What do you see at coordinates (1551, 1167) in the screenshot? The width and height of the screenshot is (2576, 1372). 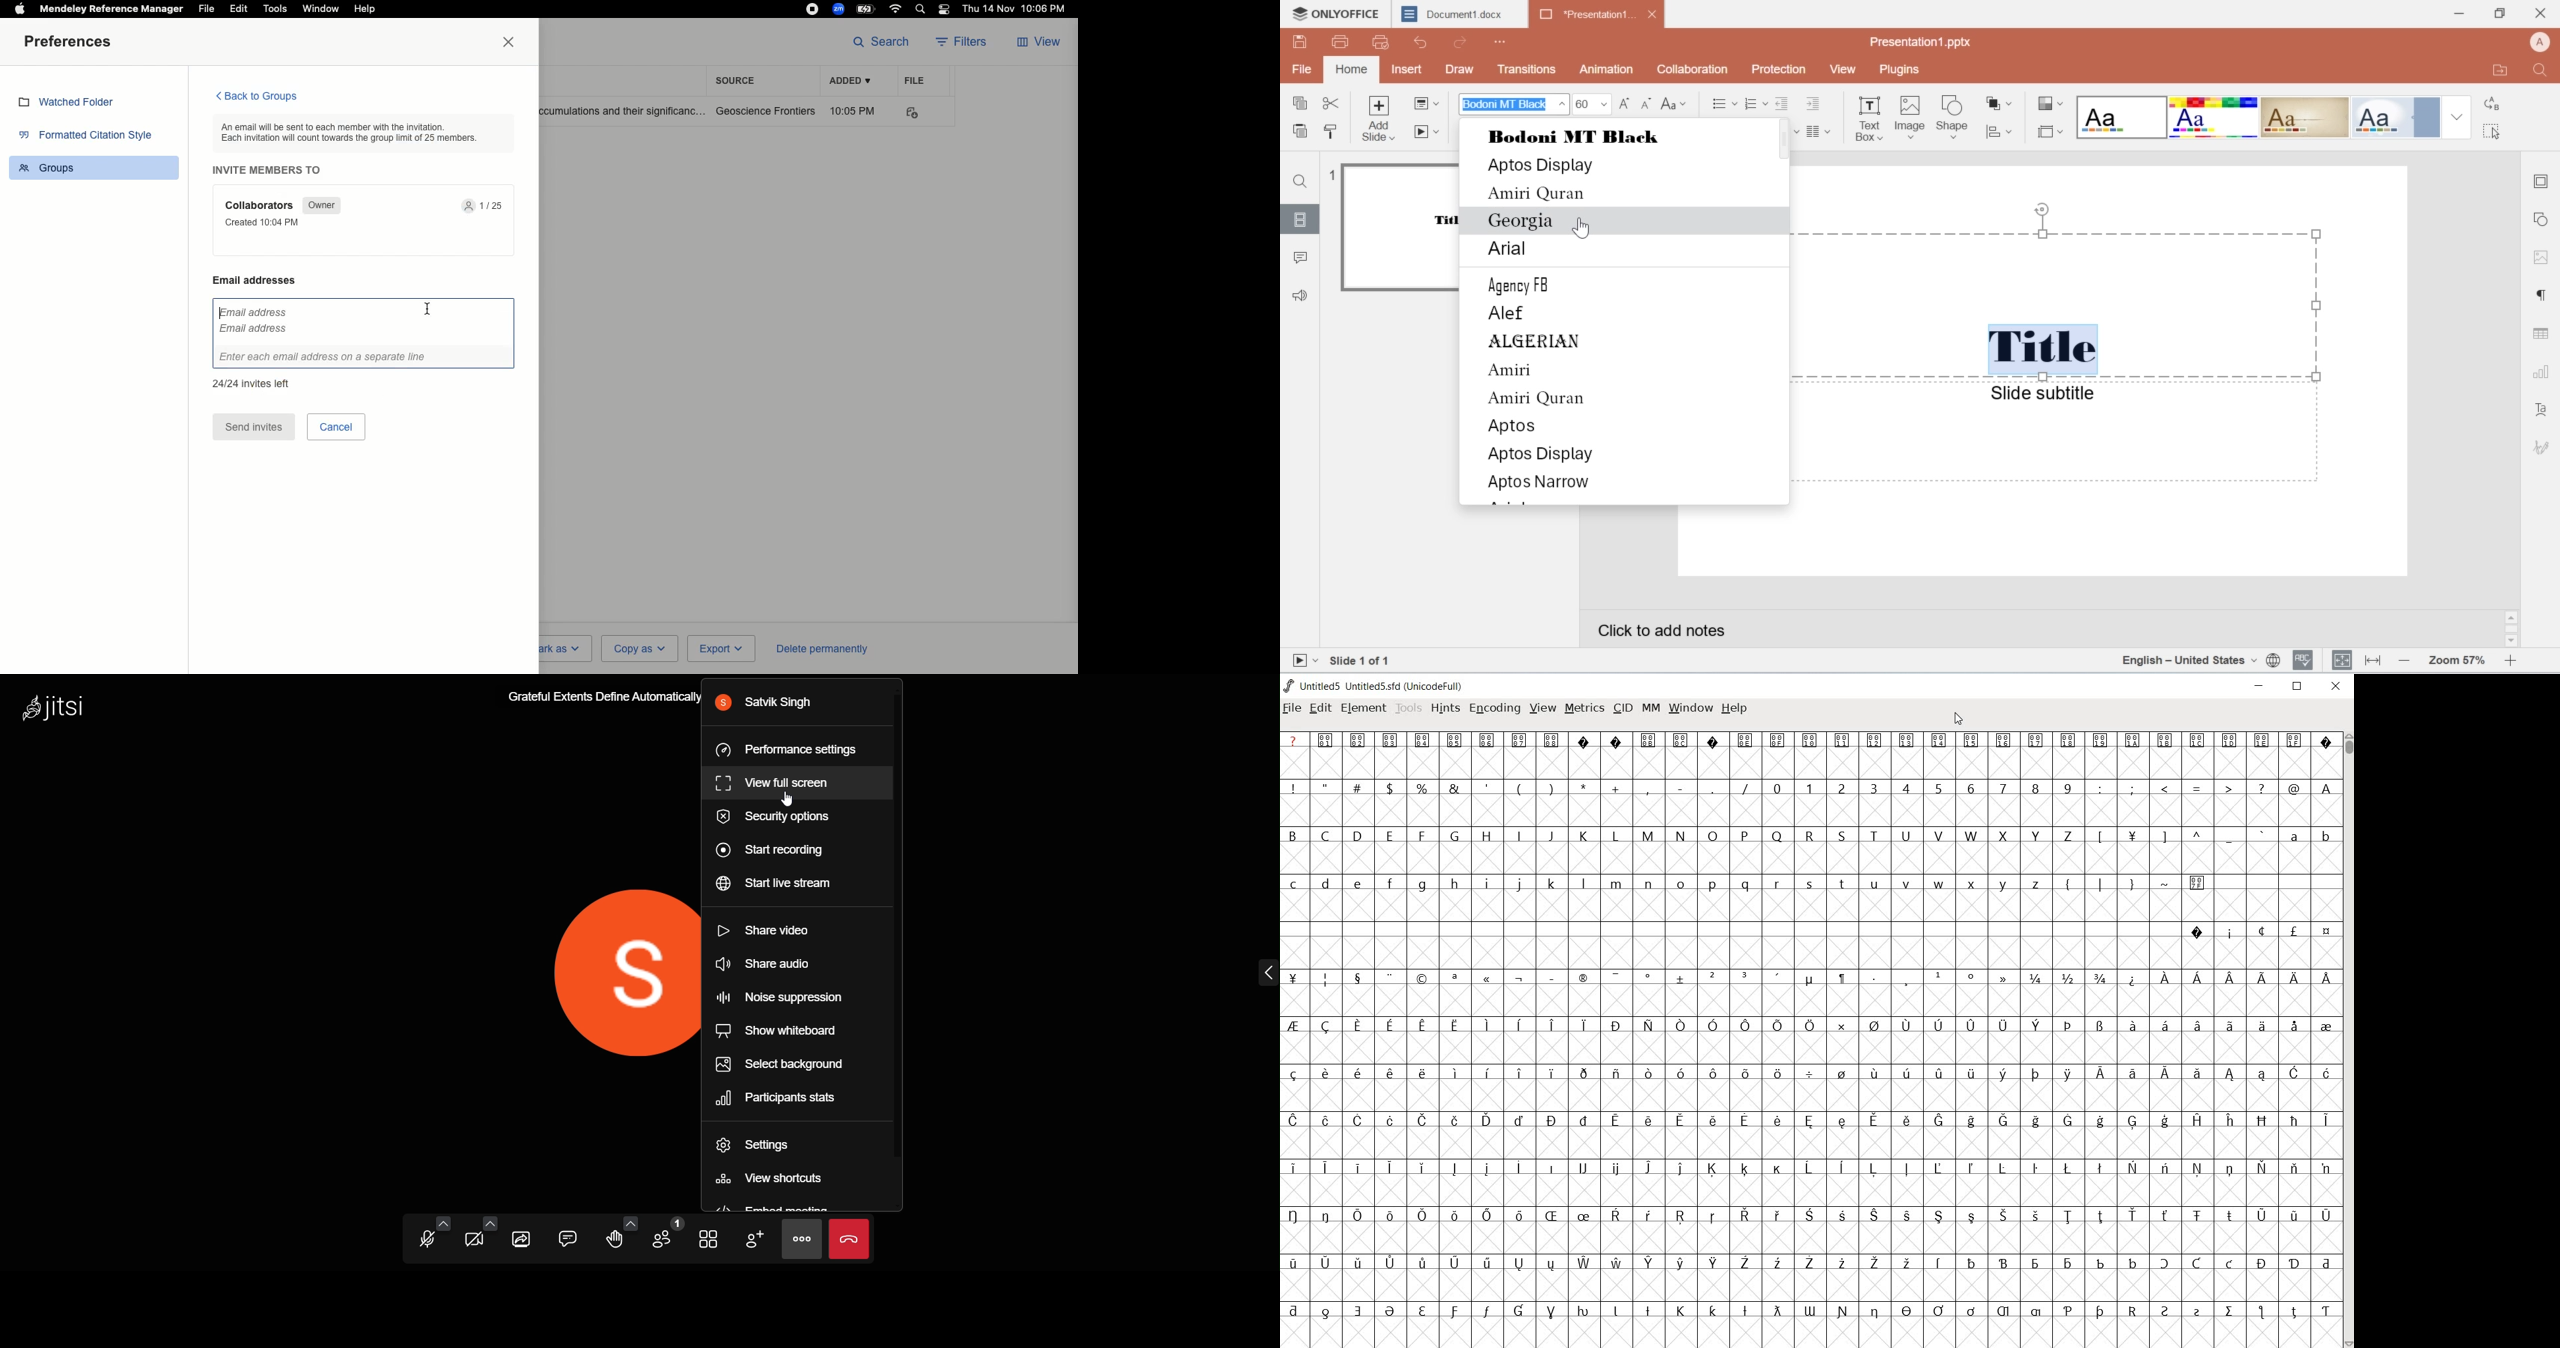 I see `Symbol` at bounding box center [1551, 1167].